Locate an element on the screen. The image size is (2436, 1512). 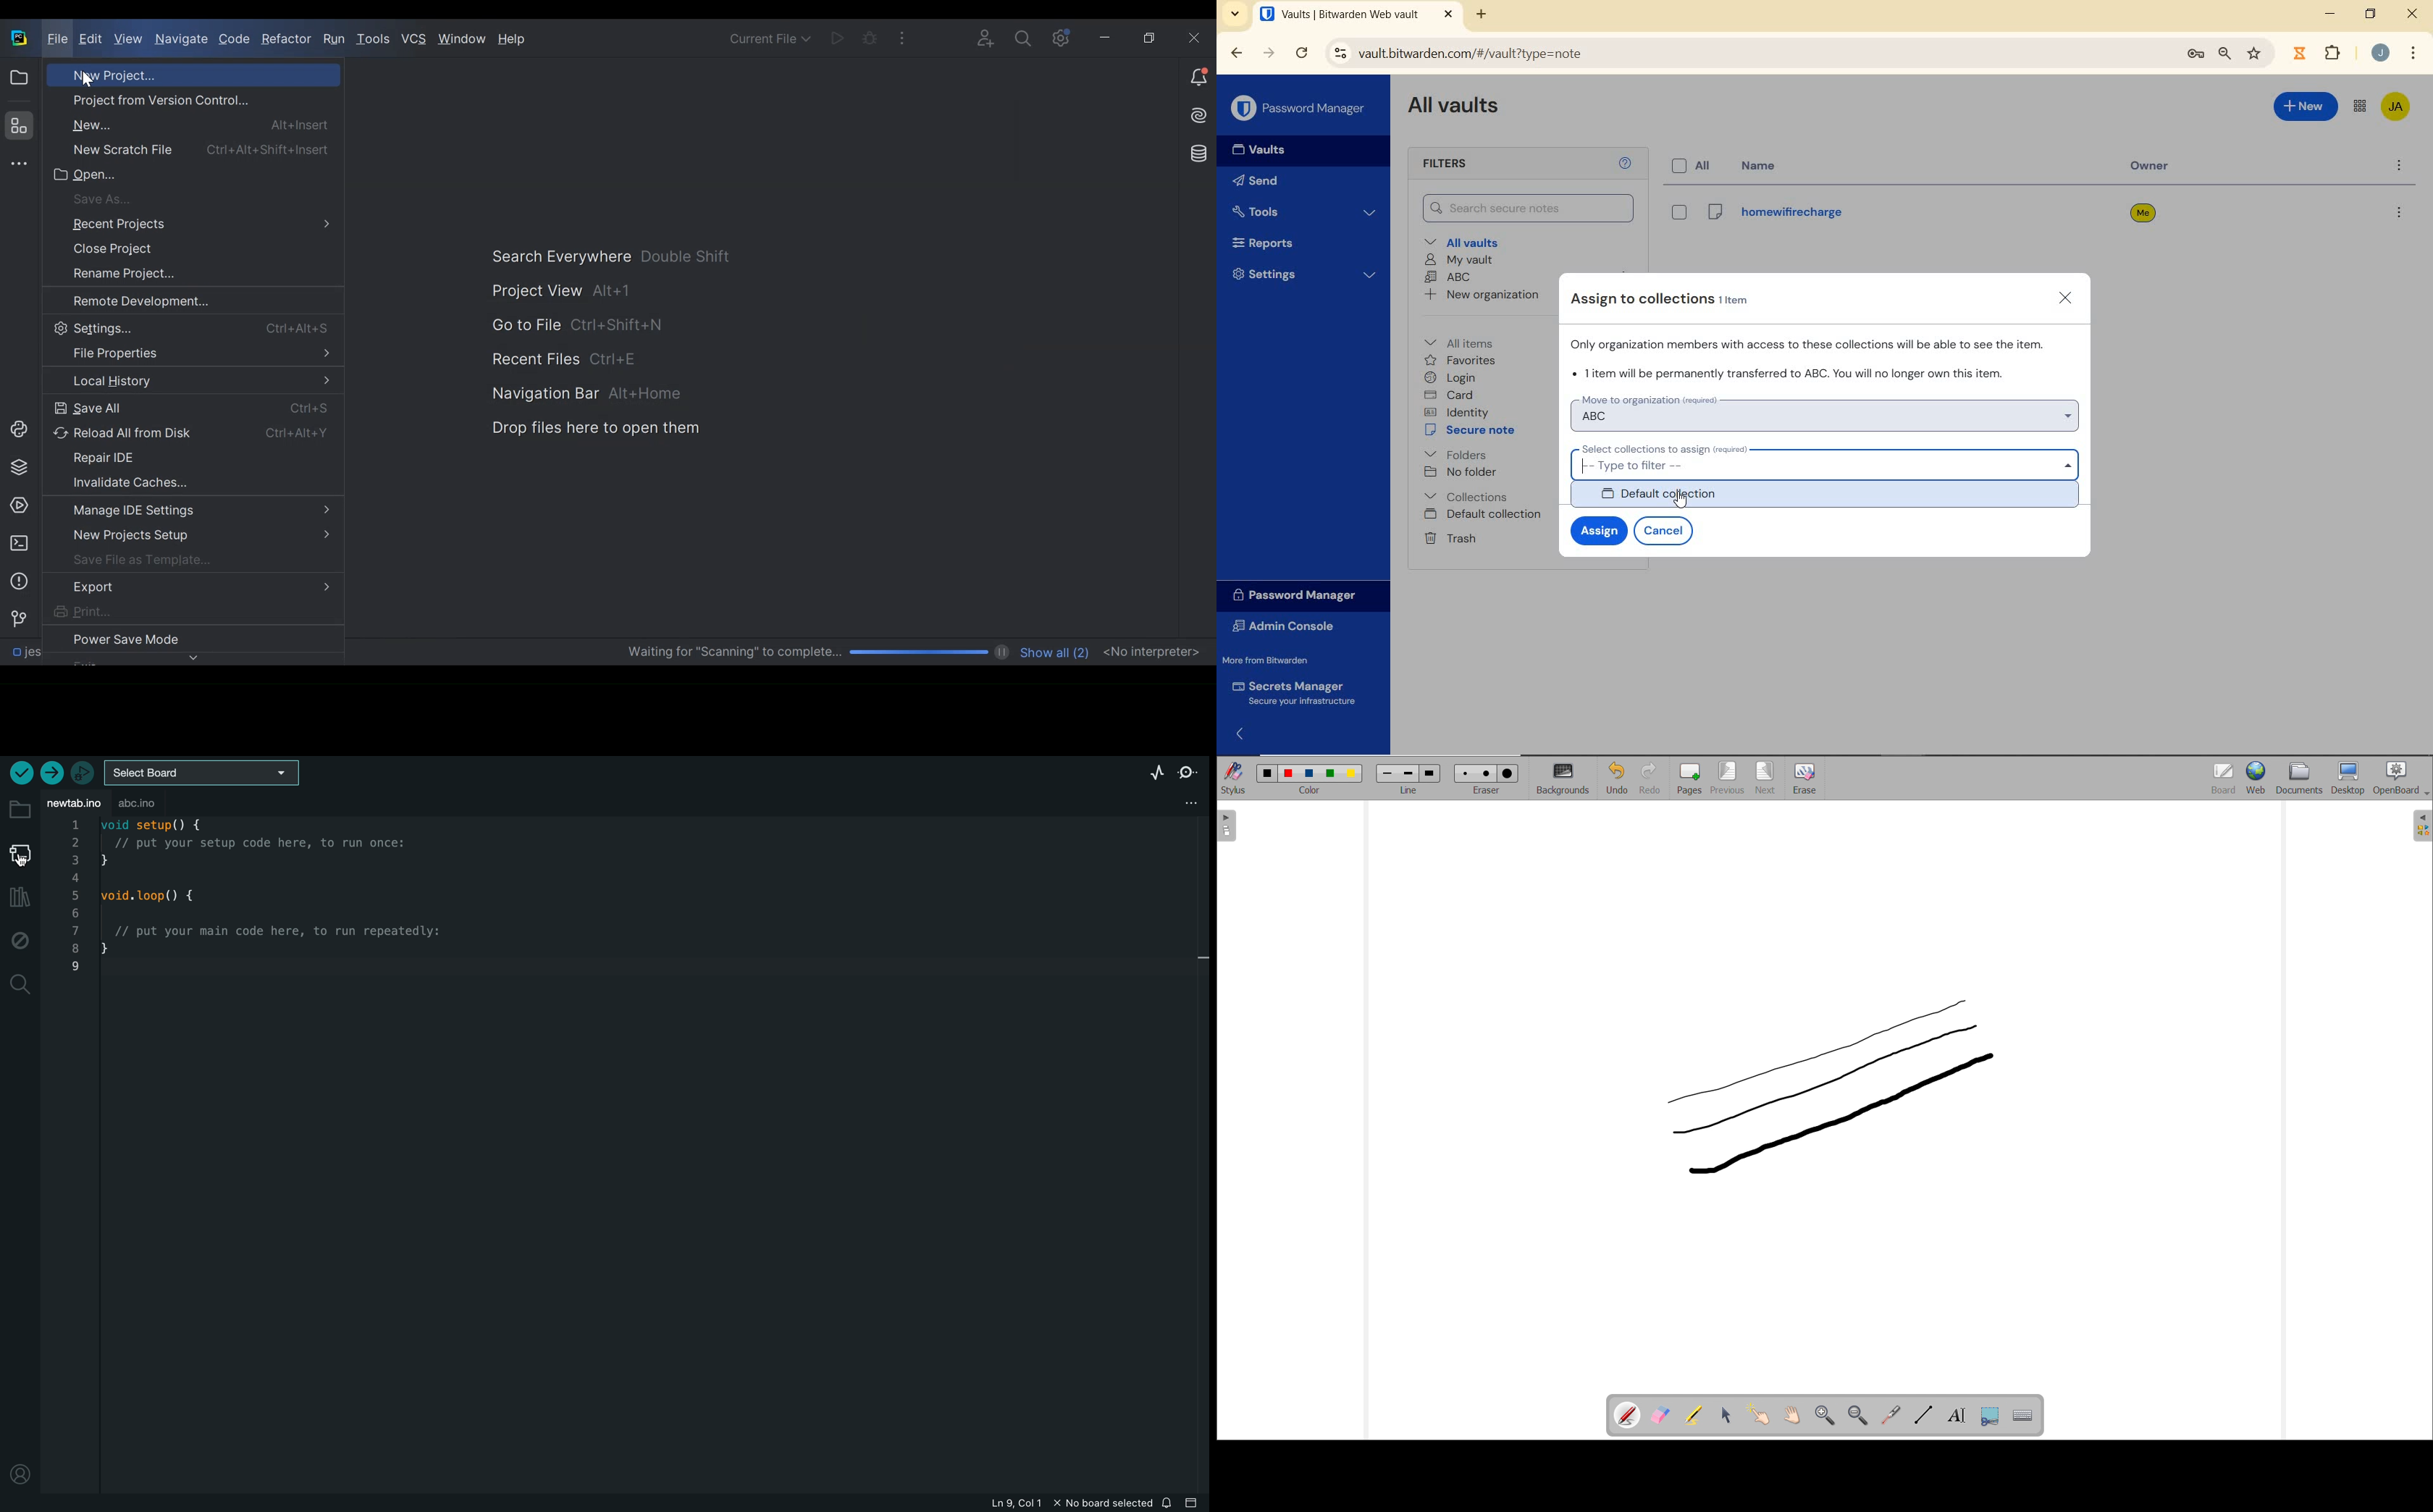
AI Assistant is located at coordinates (1197, 115).